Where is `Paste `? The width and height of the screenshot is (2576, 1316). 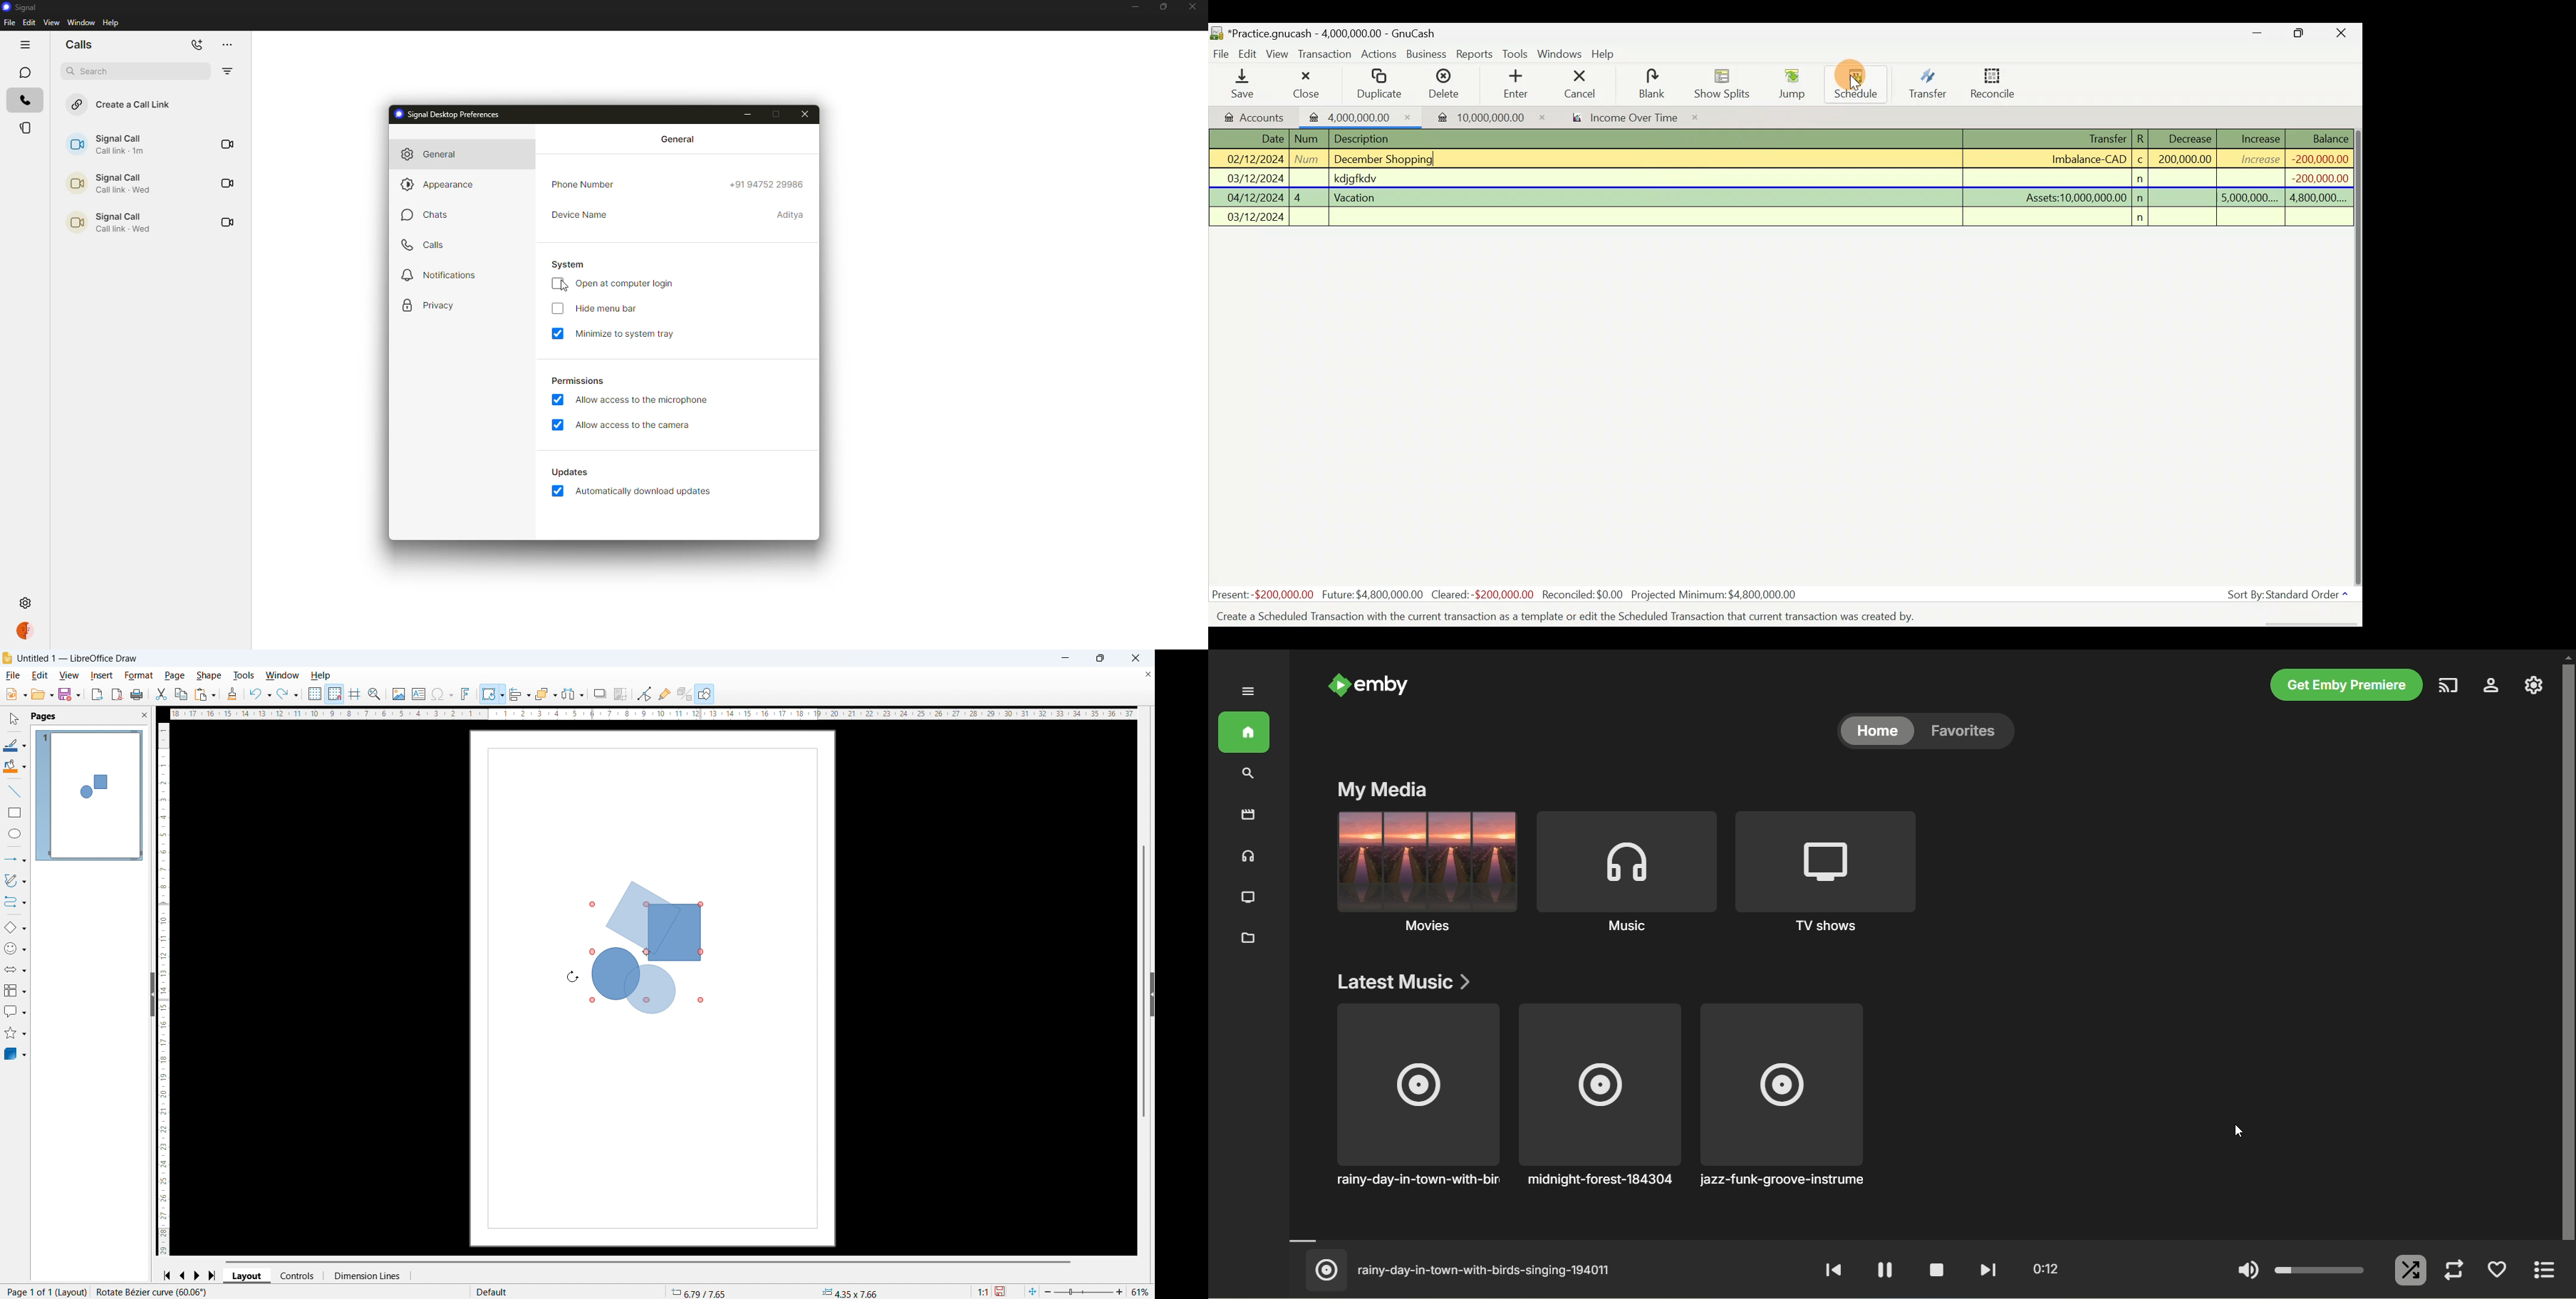 Paste  is located at coordinates (205, 694).